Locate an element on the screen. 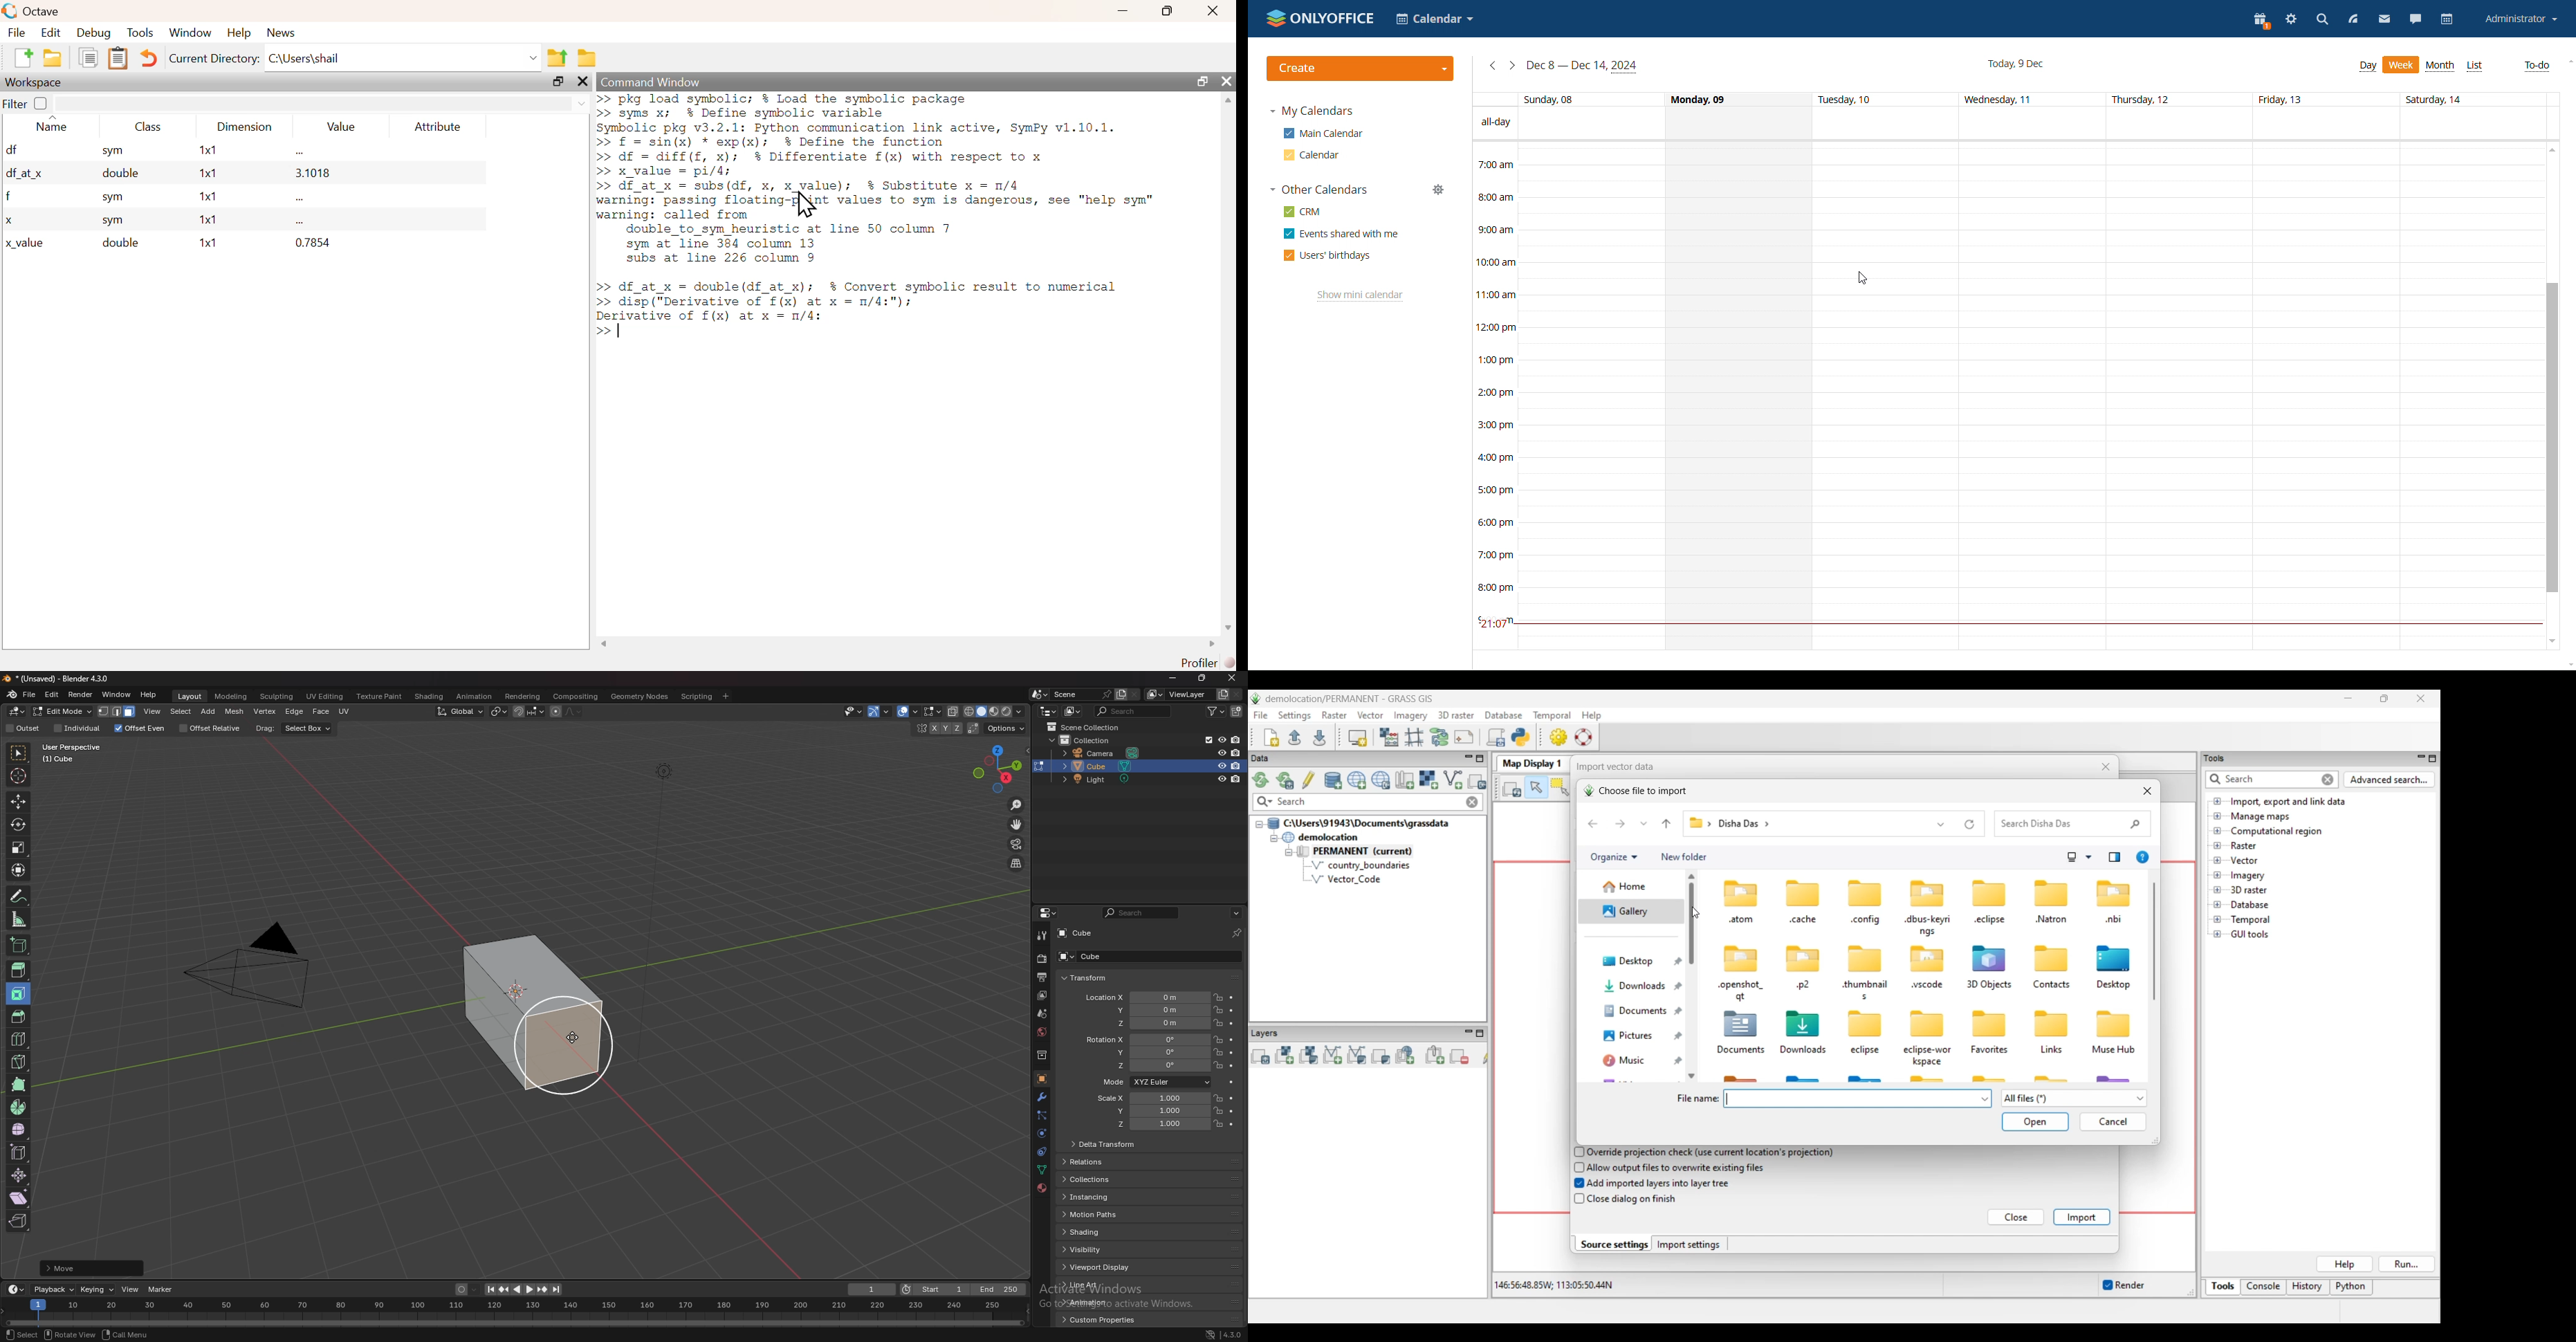  cube is located at coordinates (1084, 956).